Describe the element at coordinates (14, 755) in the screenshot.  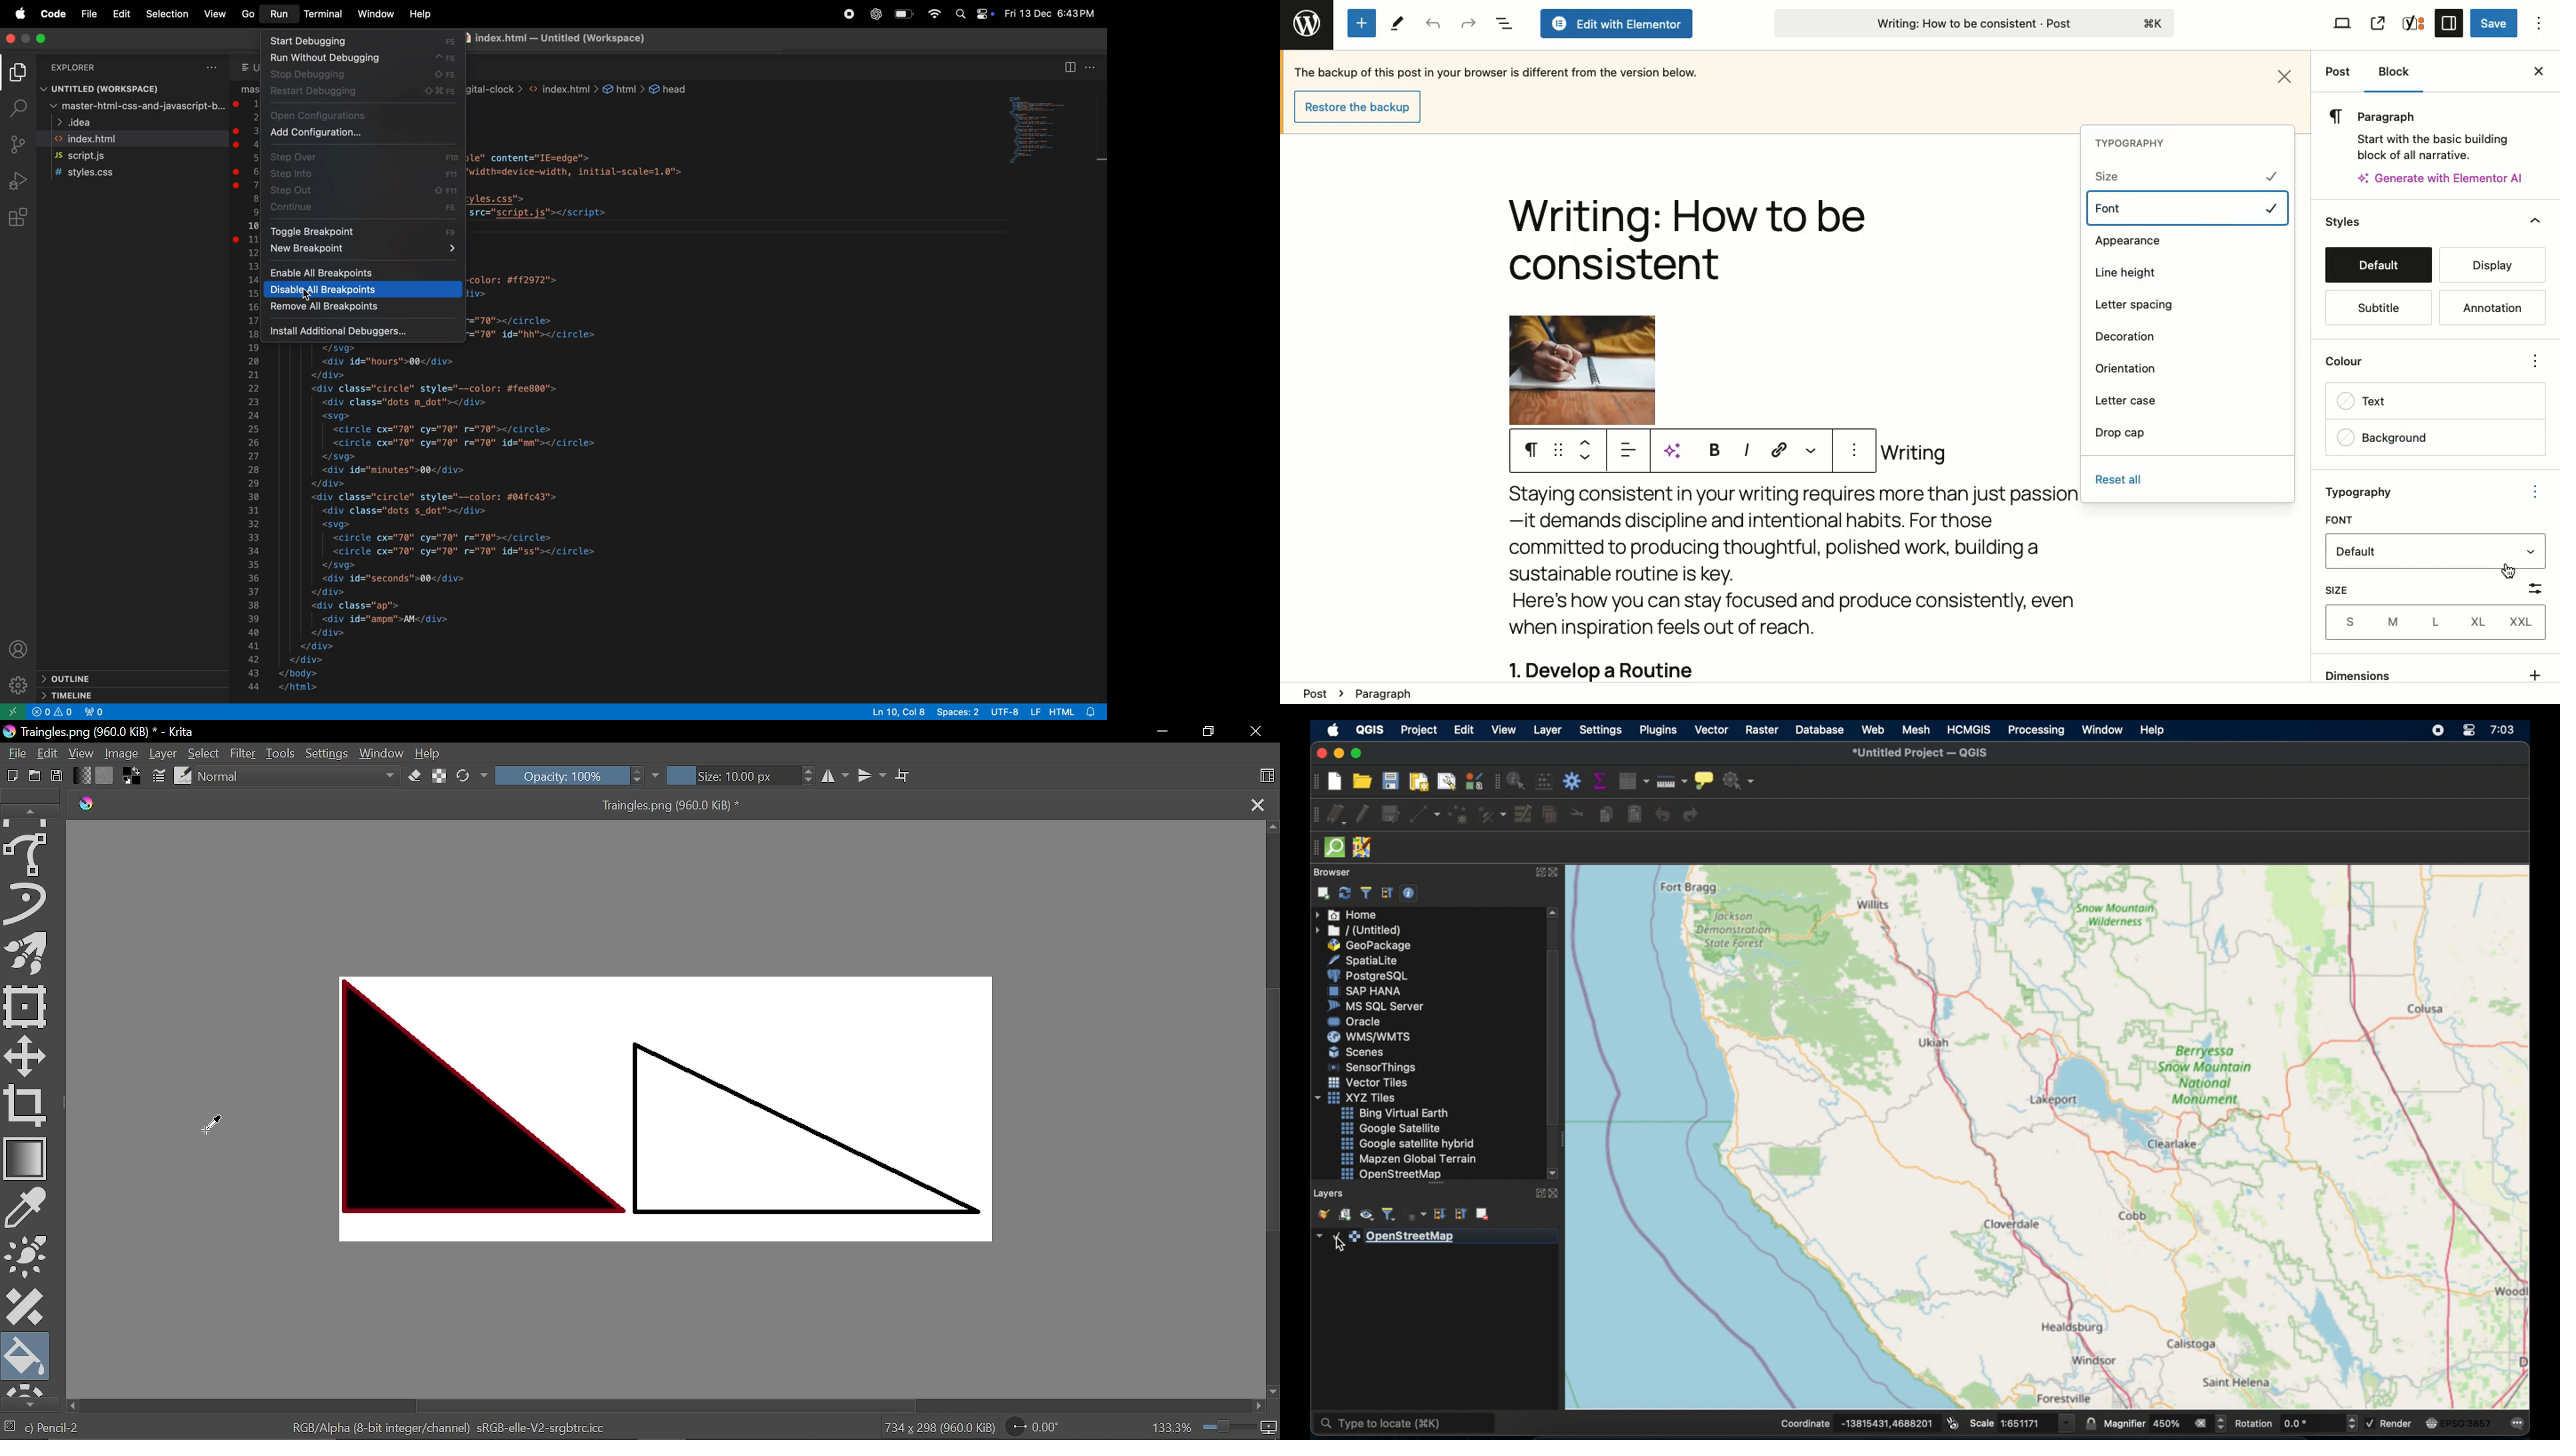
I see `File` at that location.